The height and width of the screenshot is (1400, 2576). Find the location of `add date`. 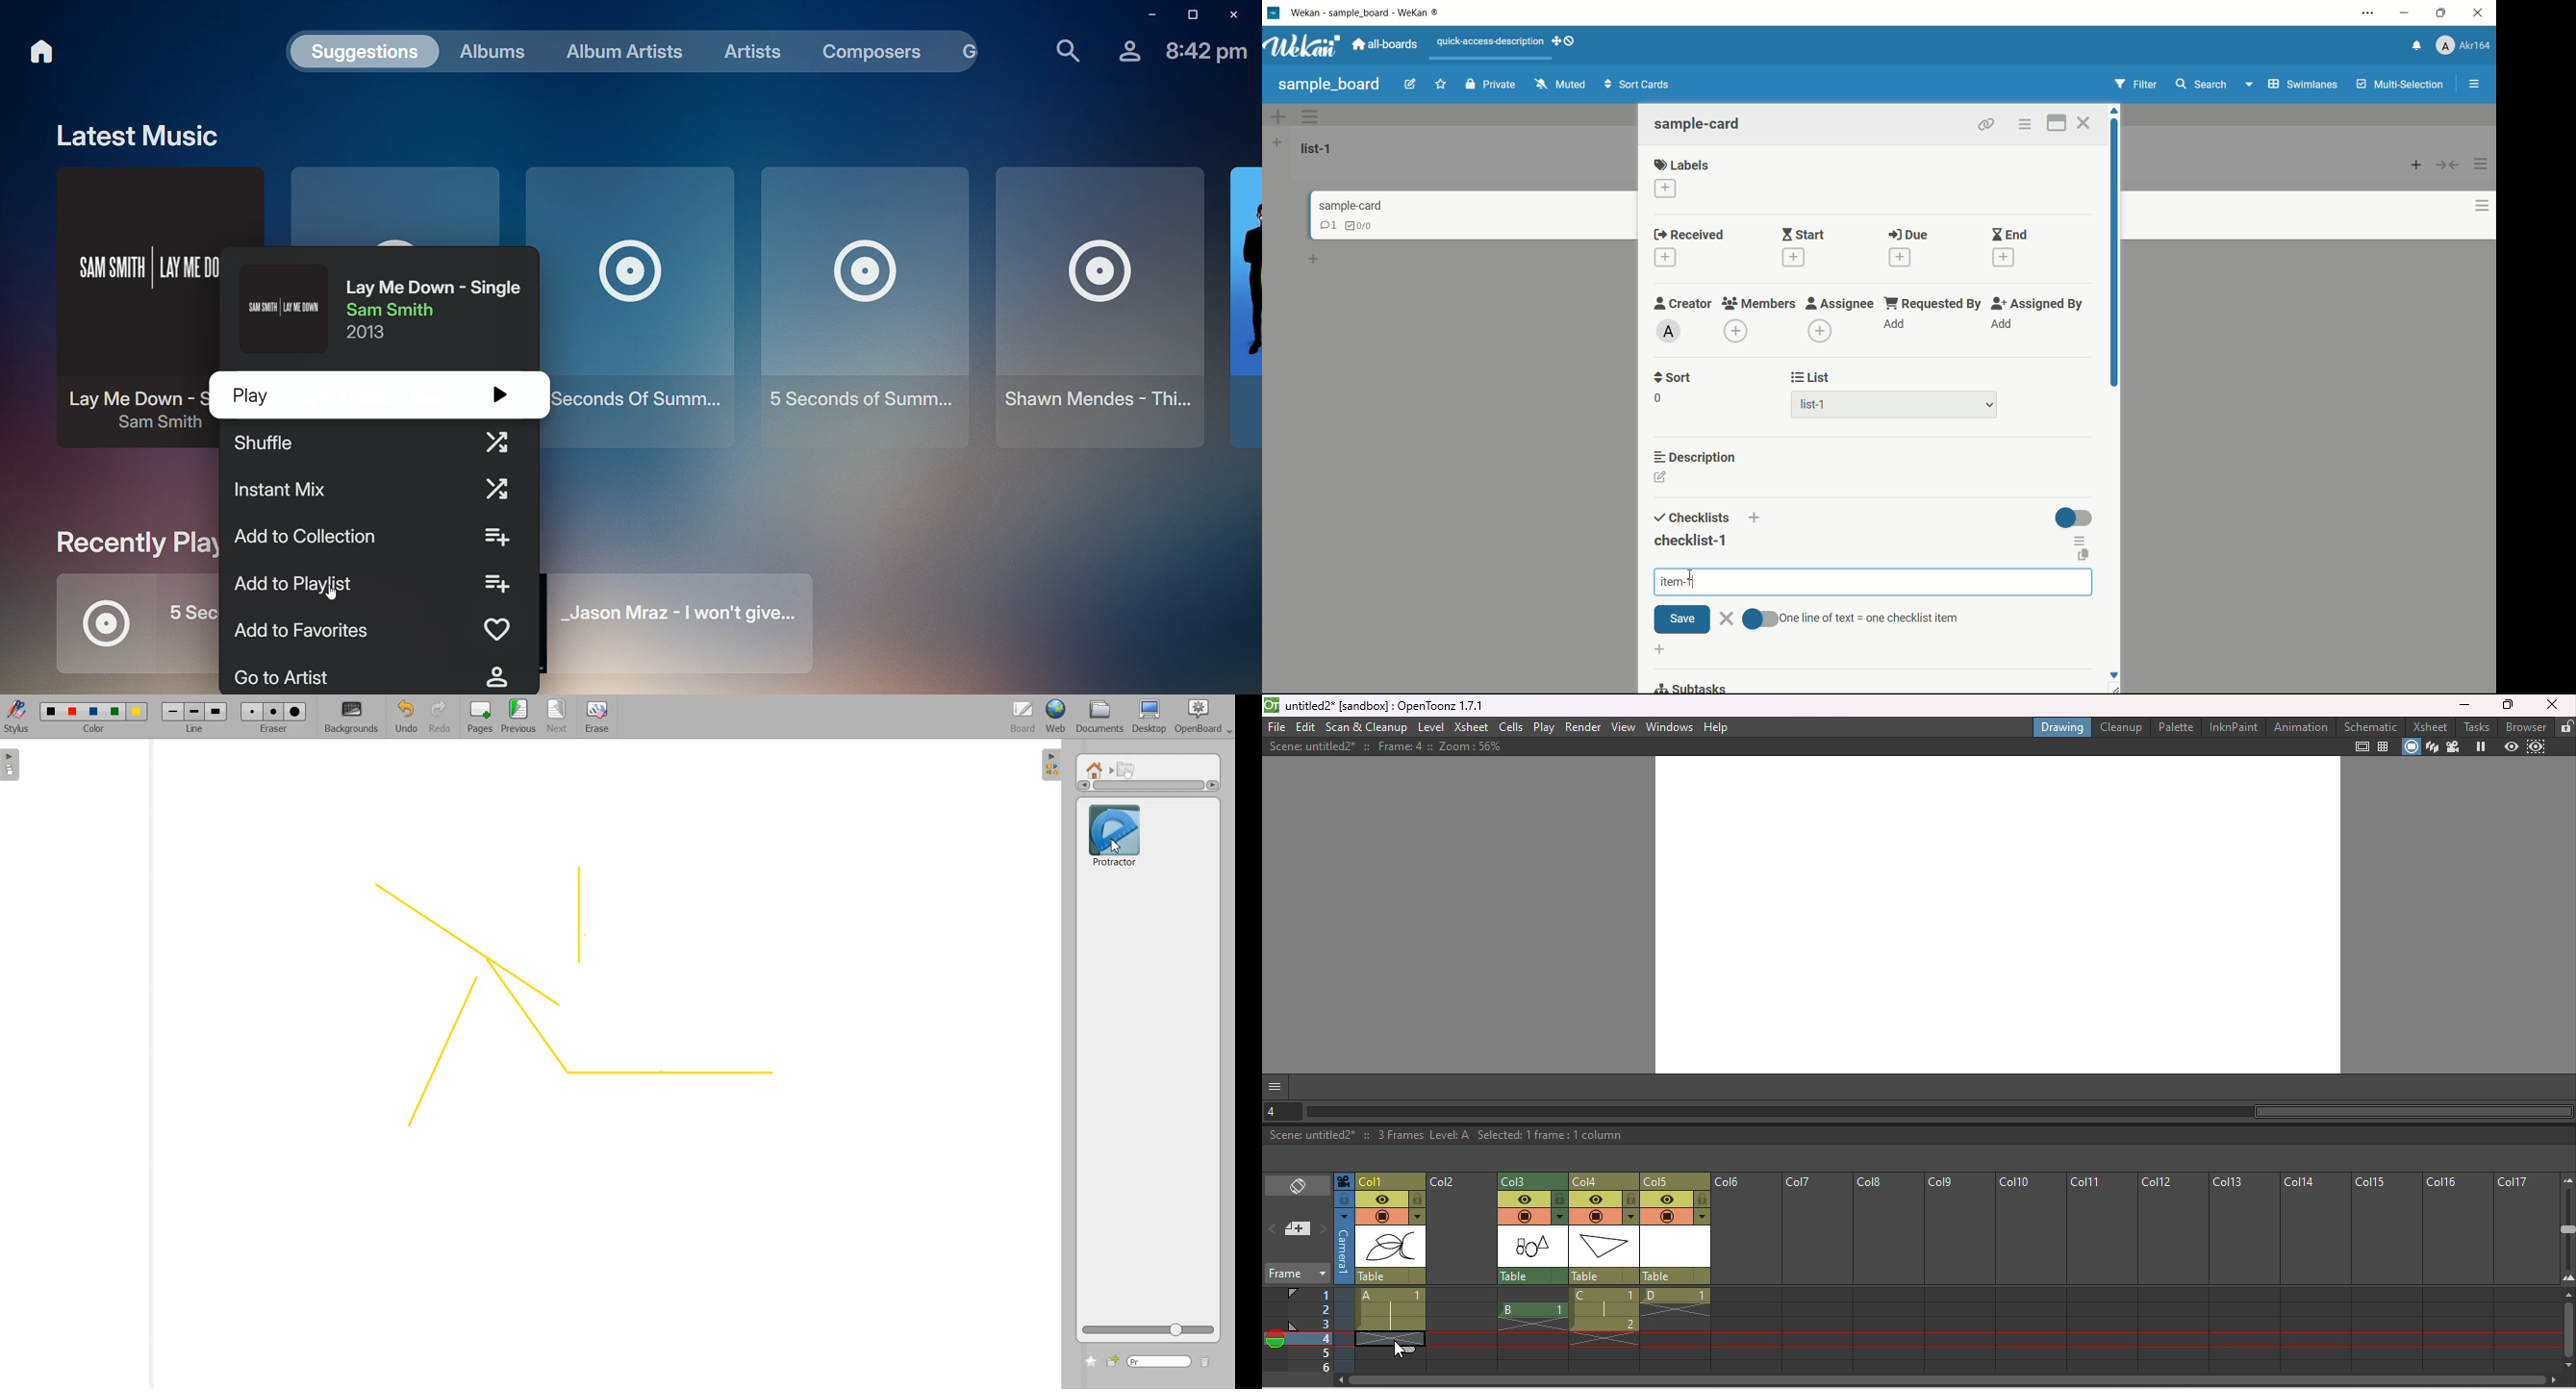

add date is located at coordinates (2003, 257).